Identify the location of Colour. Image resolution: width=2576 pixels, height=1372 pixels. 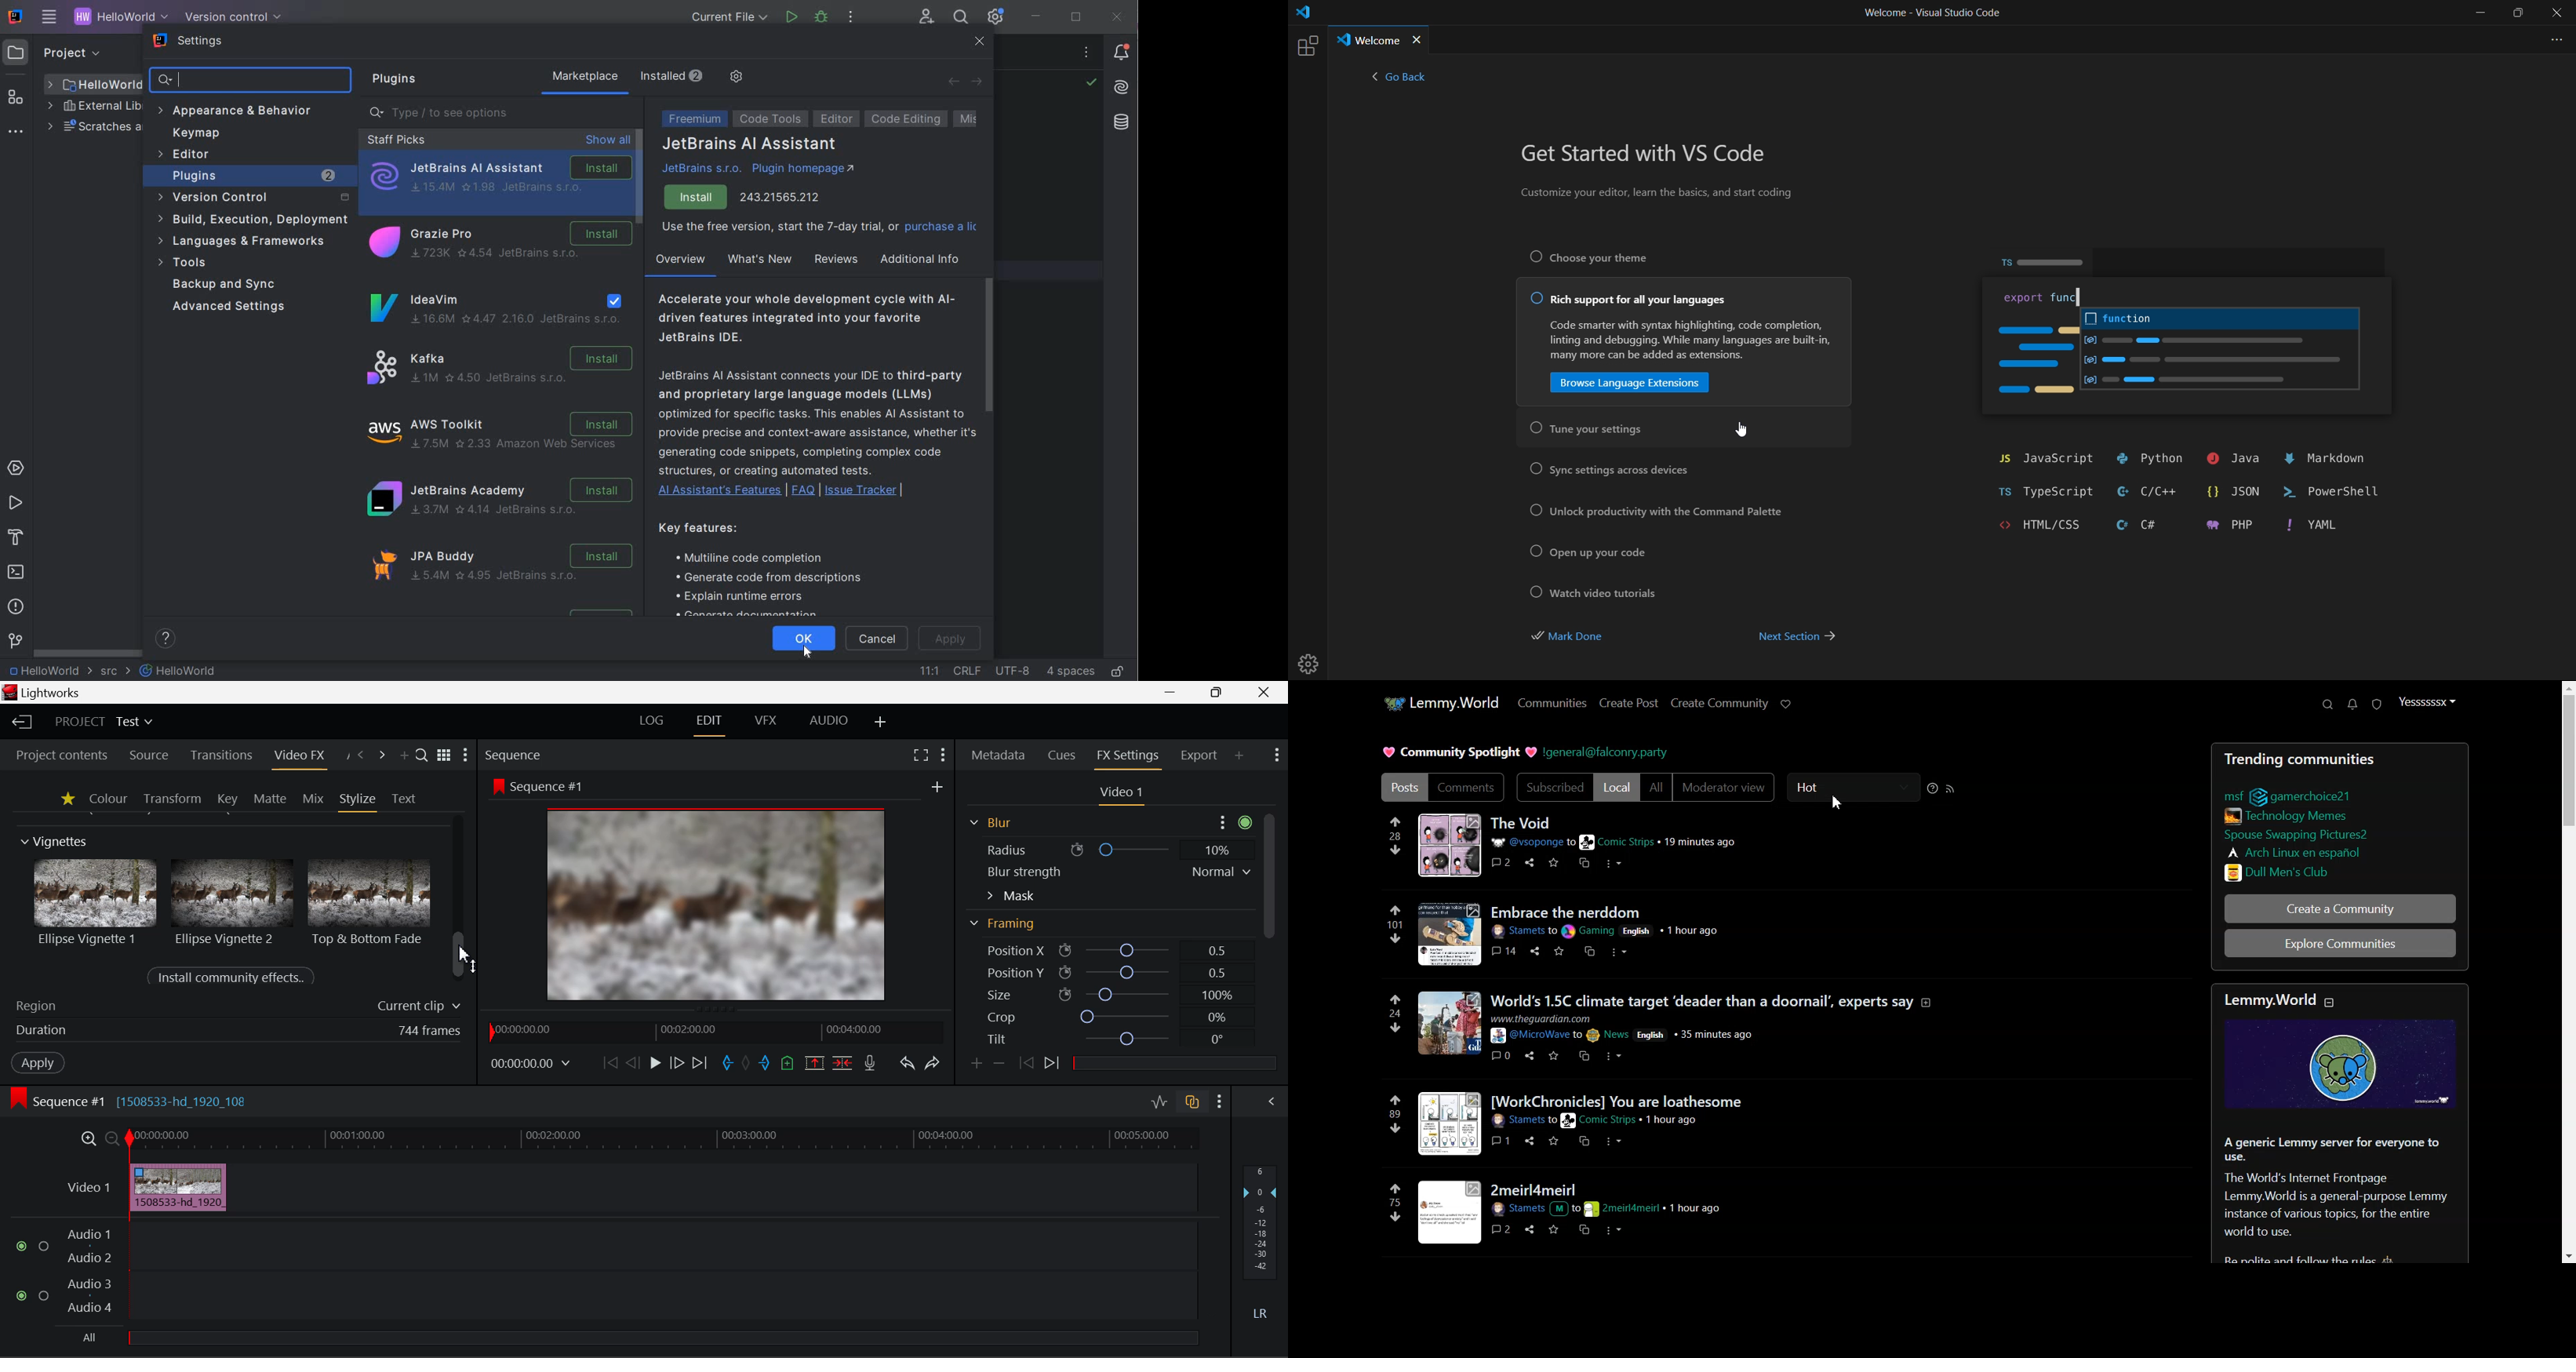
(107, 798).